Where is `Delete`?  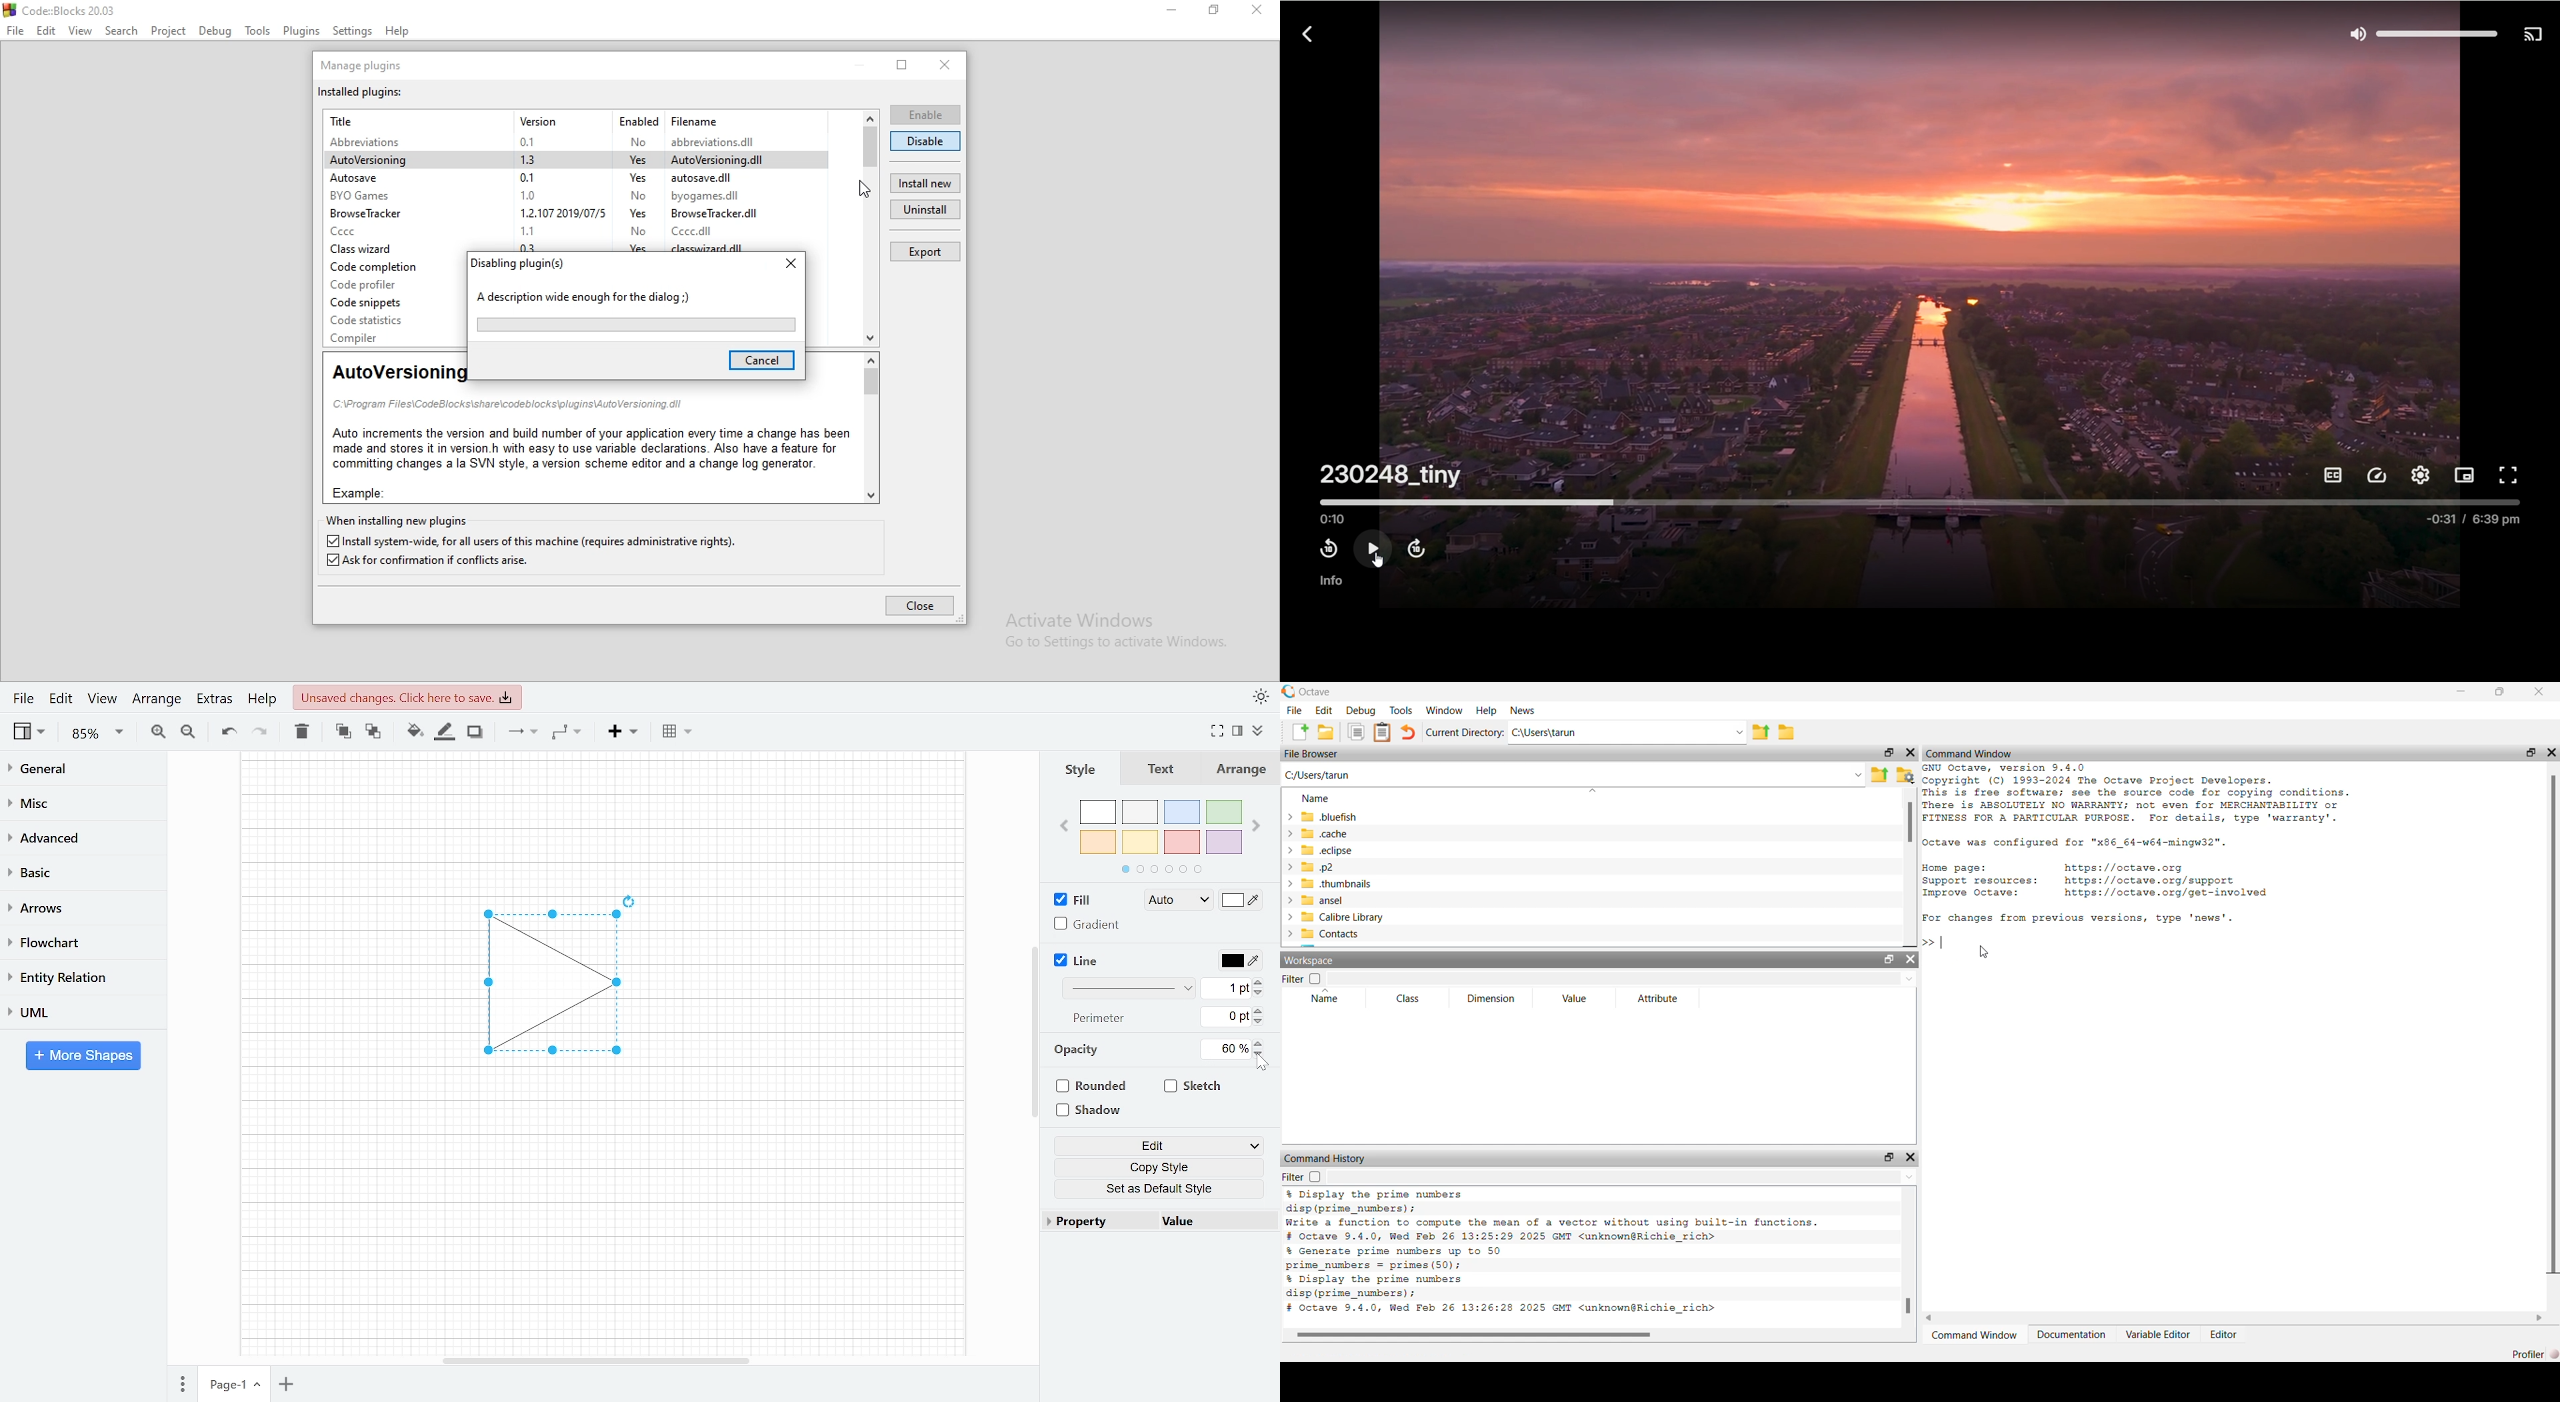 Delete is located at coordinates (300, 731).